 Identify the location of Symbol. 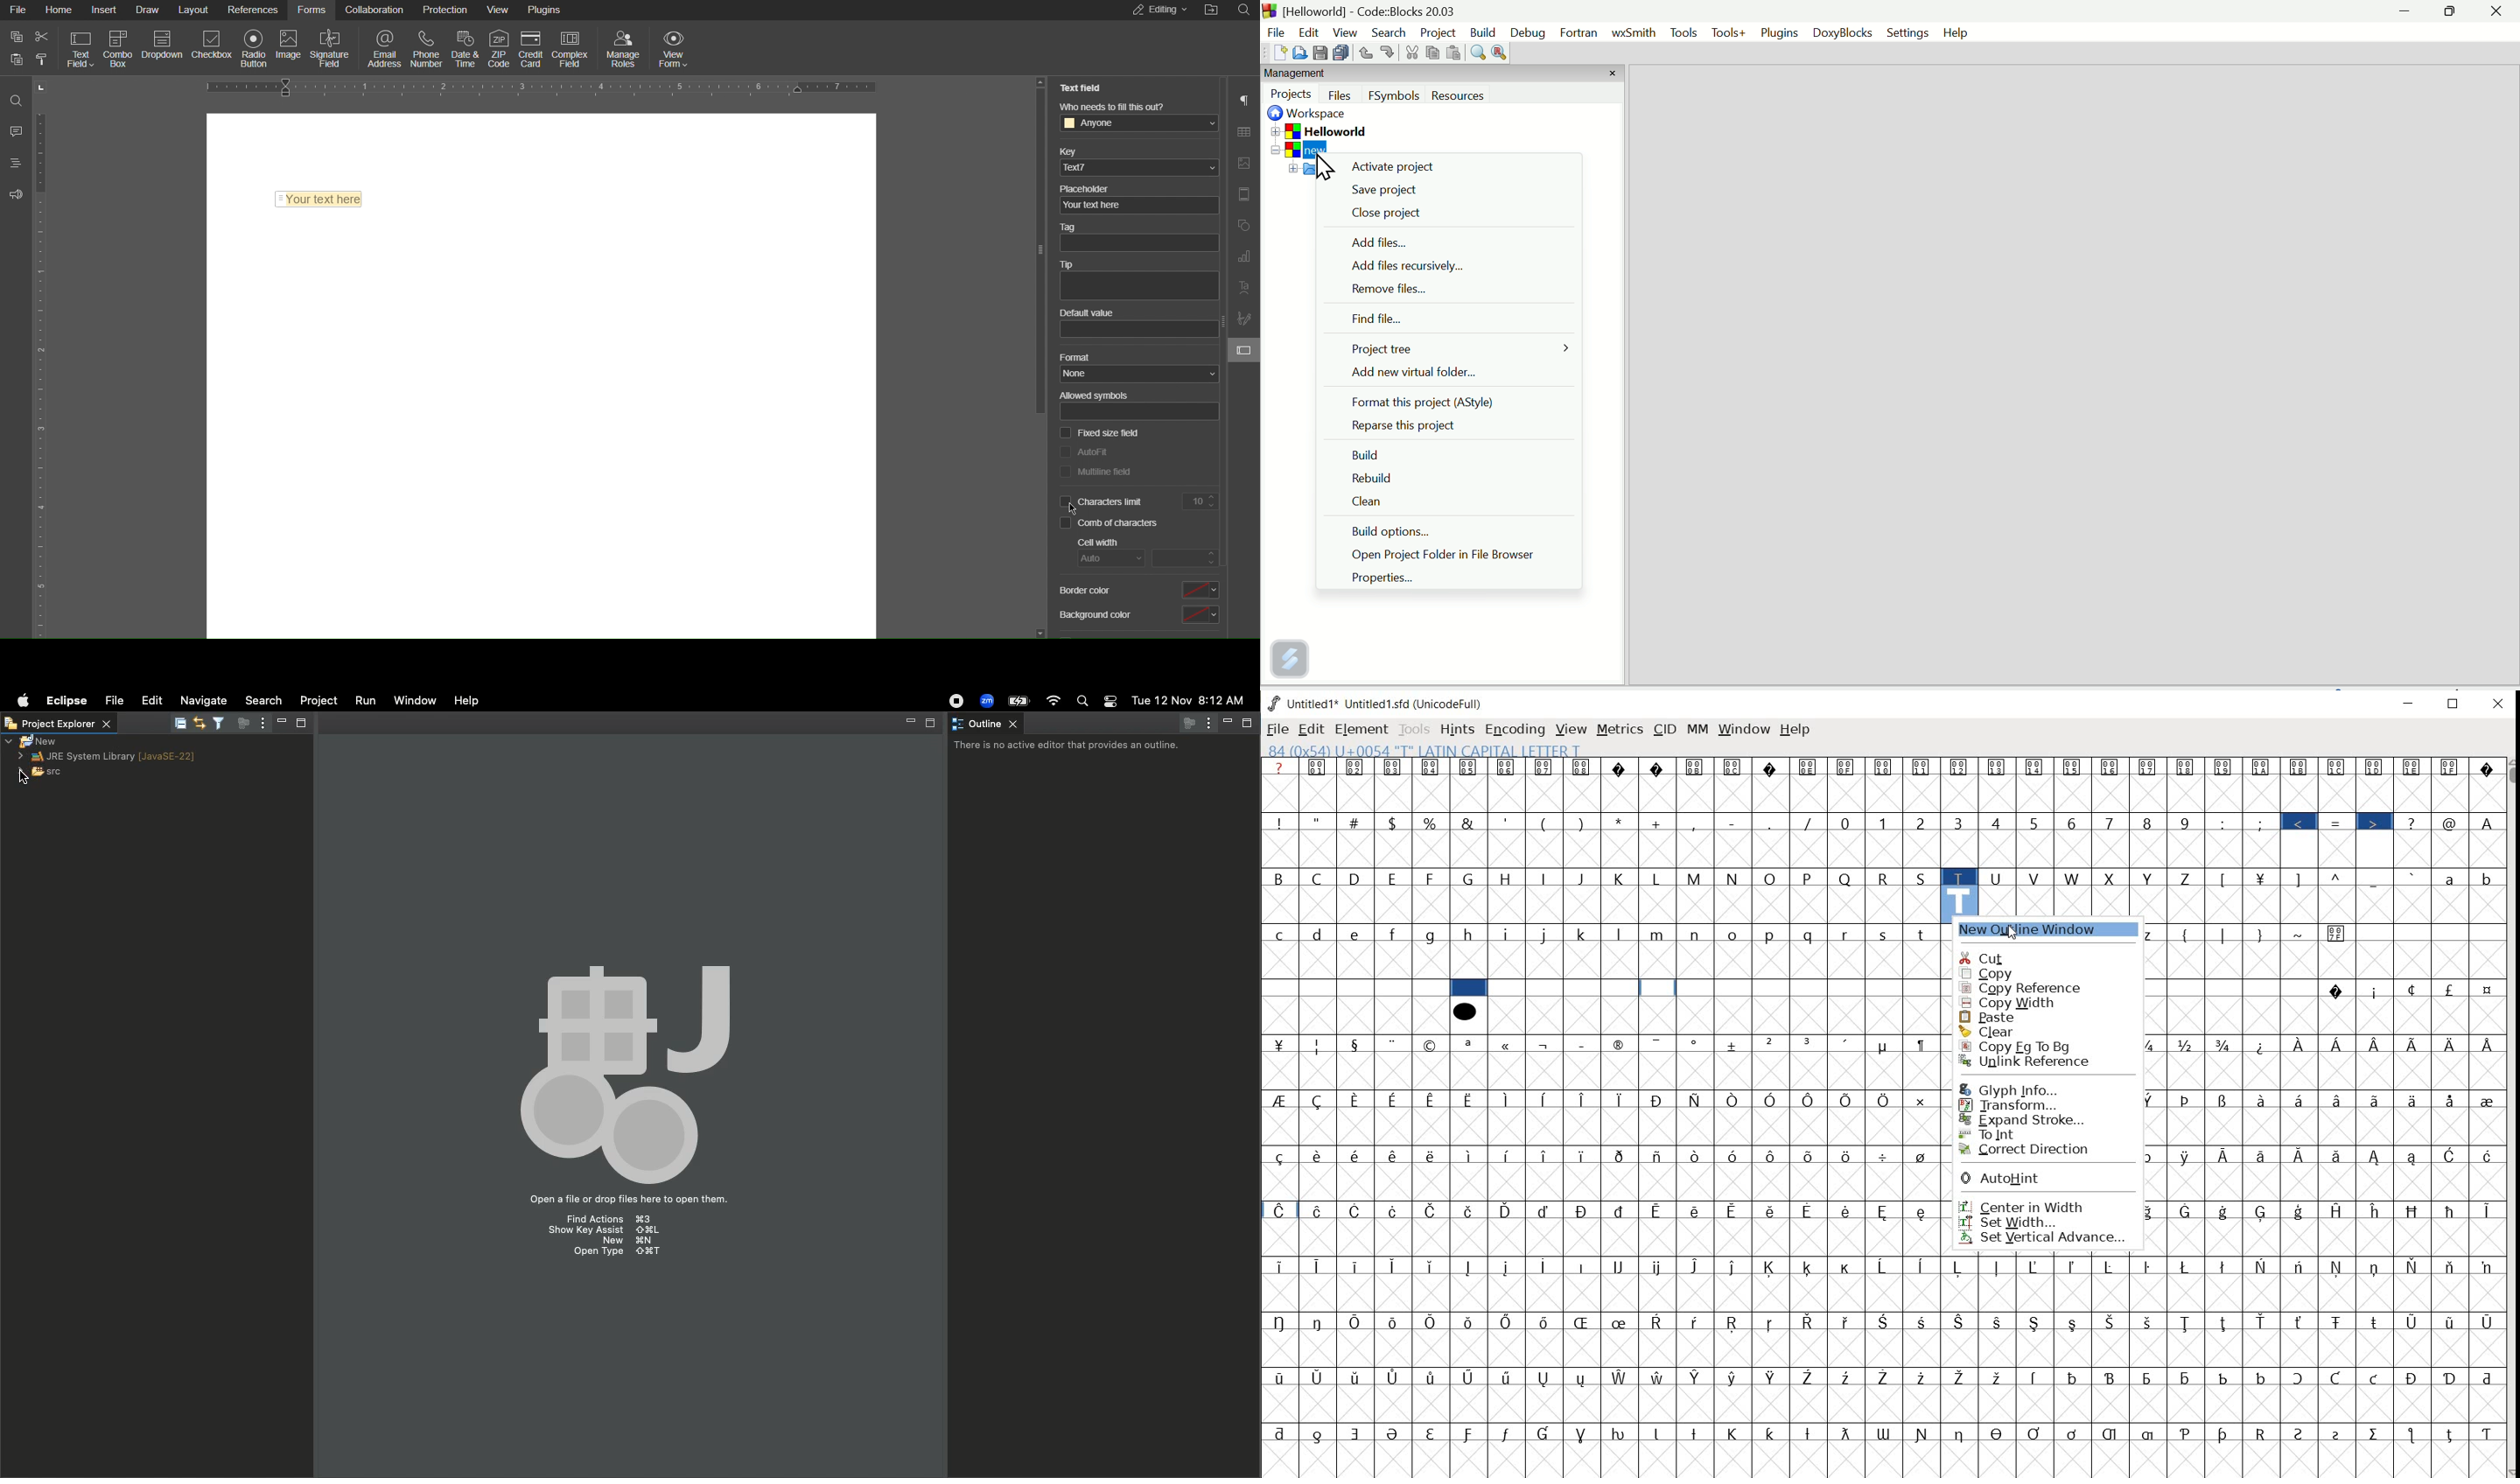
(1319, 1434).